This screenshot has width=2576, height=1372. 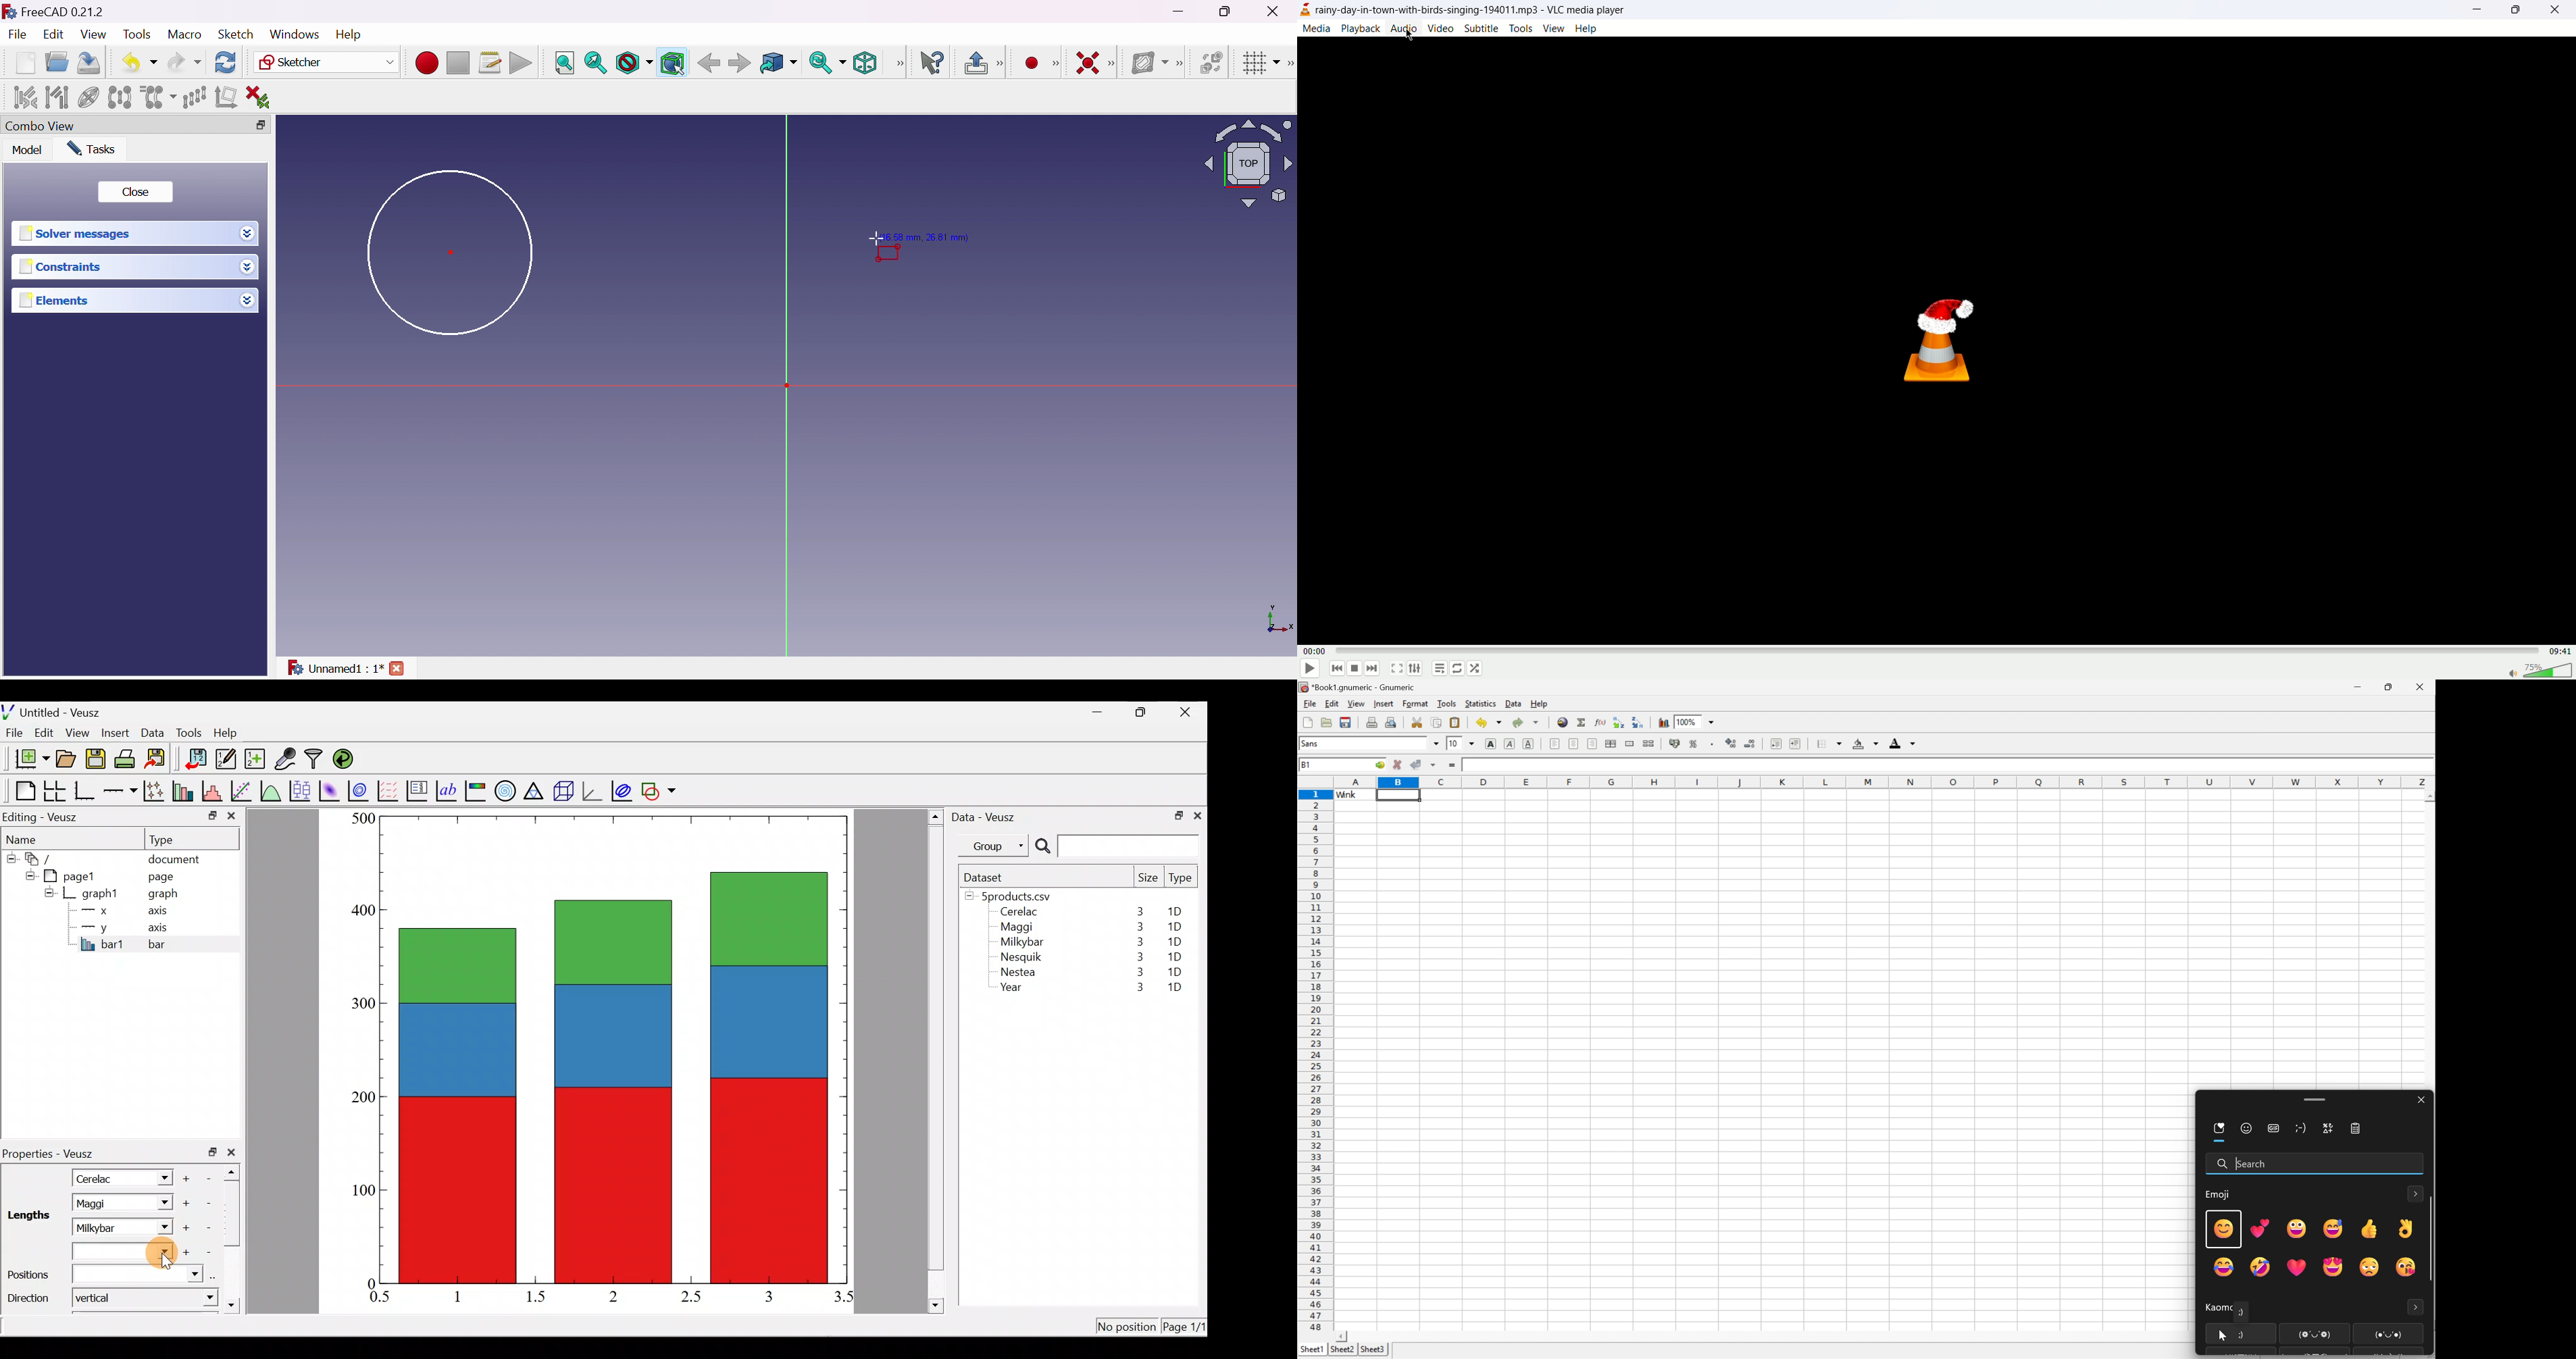 What do you see at coordinates (1638, 721) in the screenshot?
I see `Sort the selected region in descending order based on the first column selected` at bounding box center [1638, 721].